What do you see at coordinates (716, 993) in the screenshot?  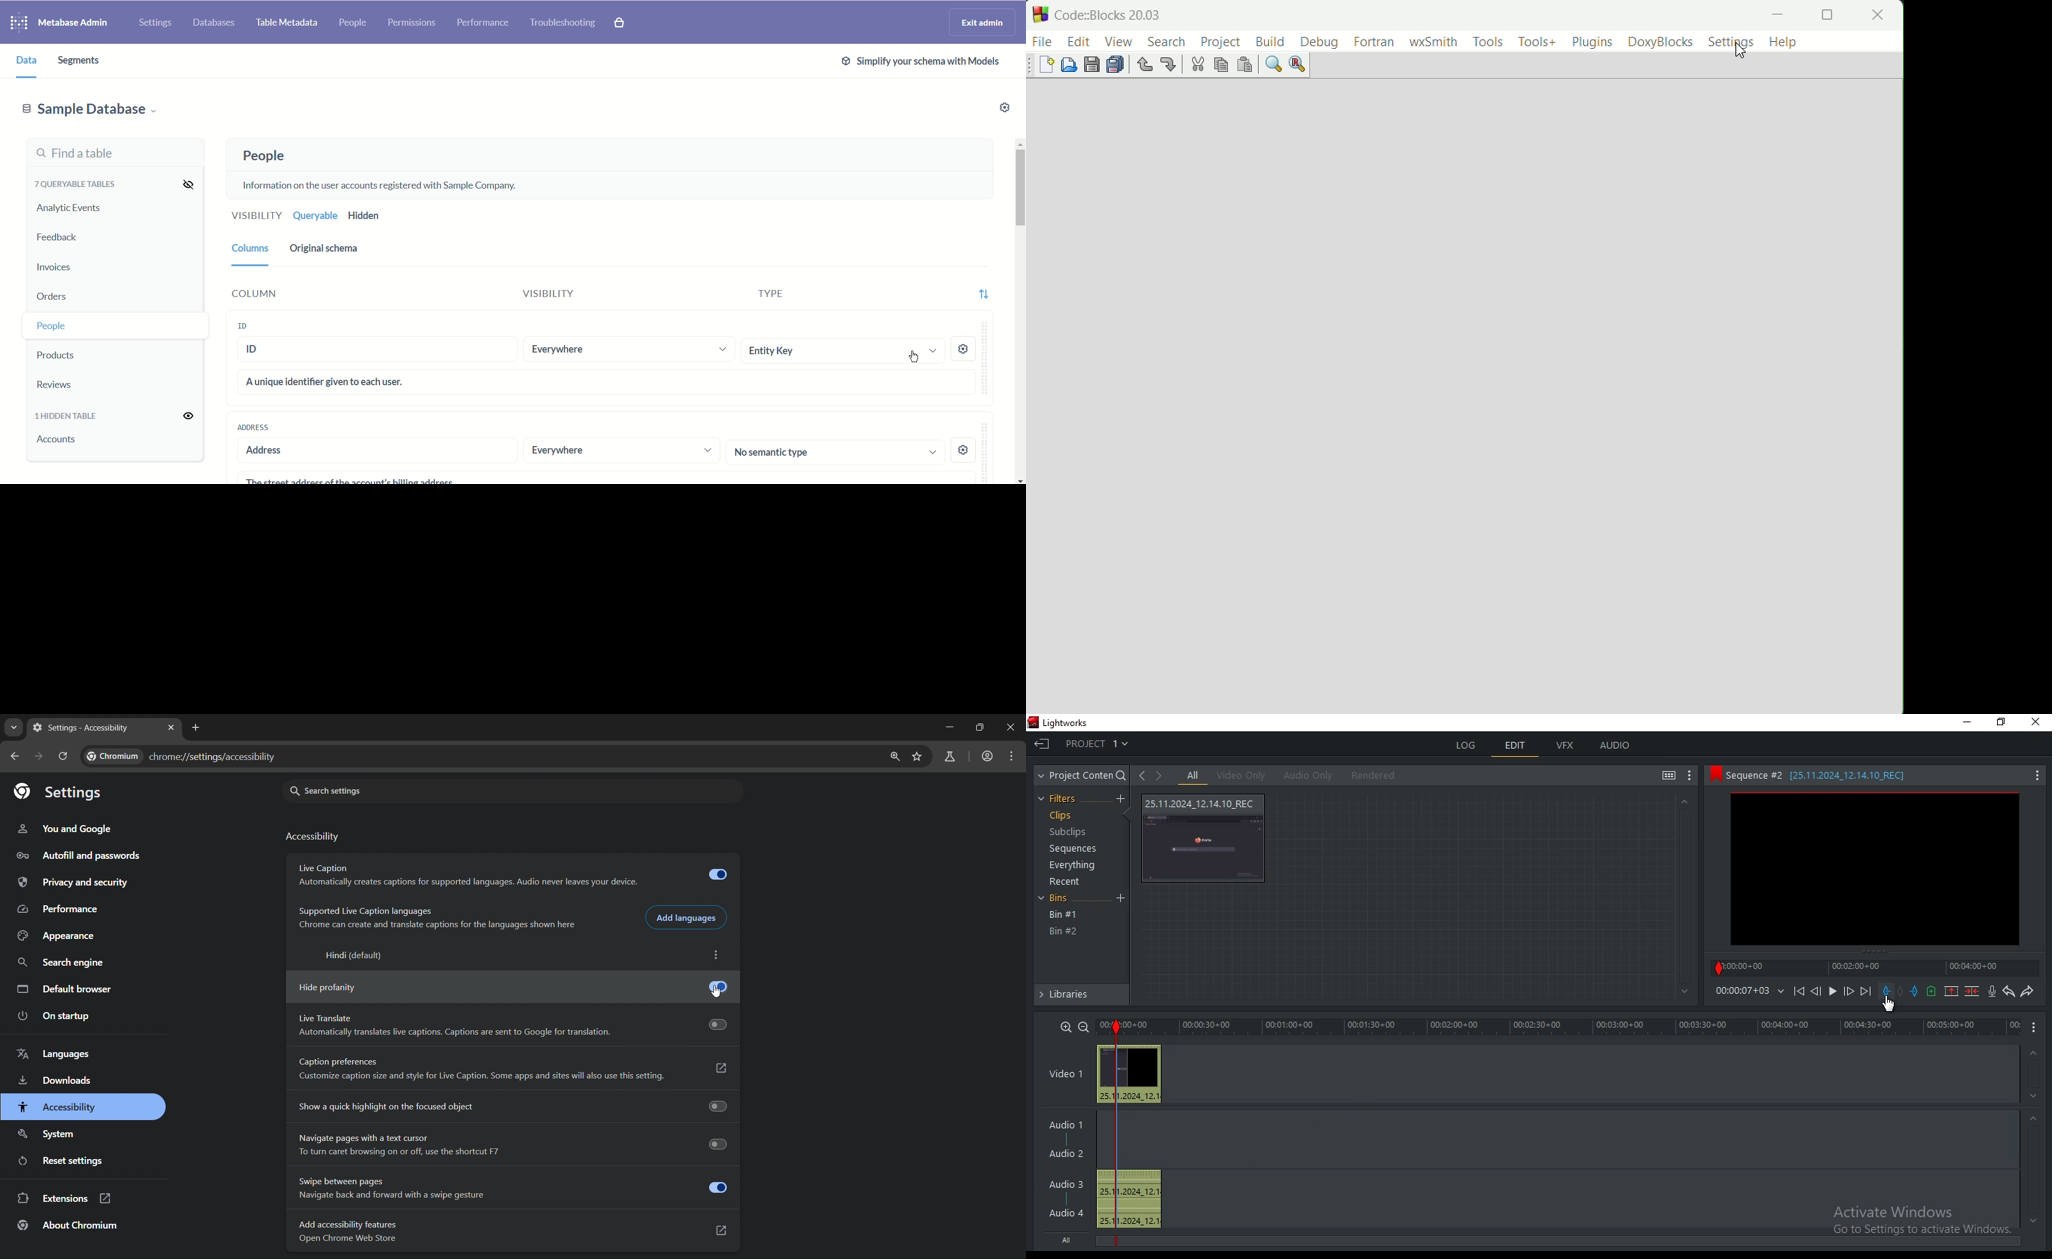 I see `cursor` at bounding box center [716, 993].